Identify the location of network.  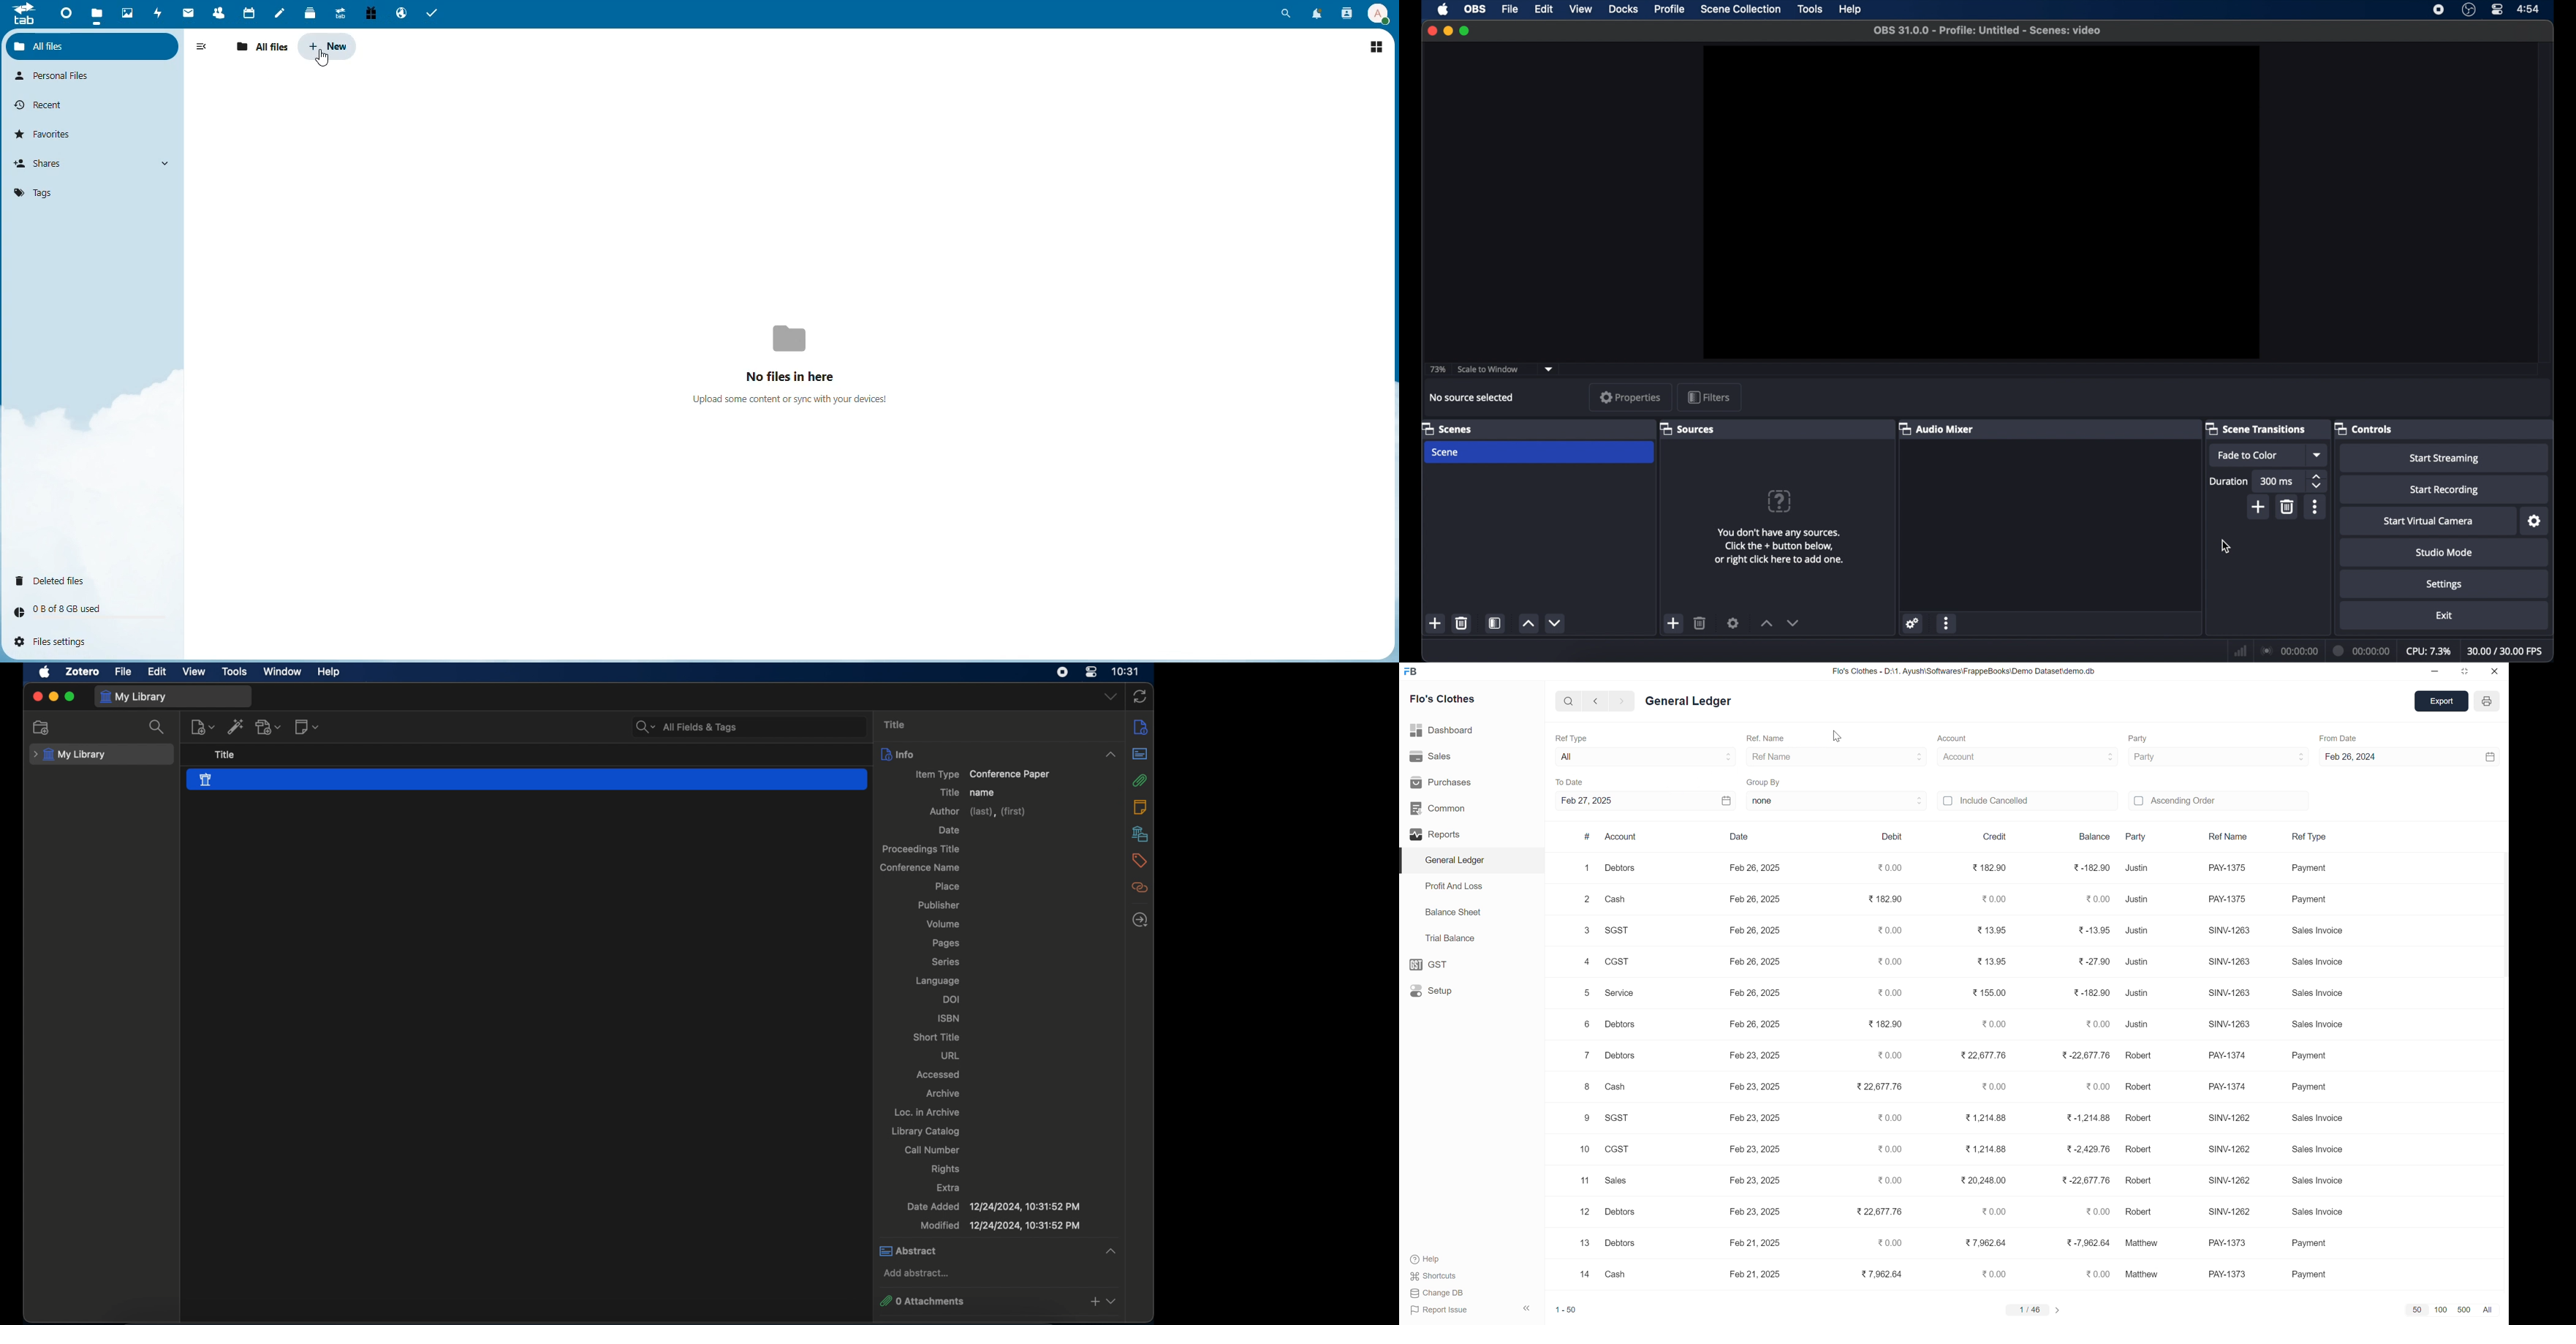
(2240, 650).